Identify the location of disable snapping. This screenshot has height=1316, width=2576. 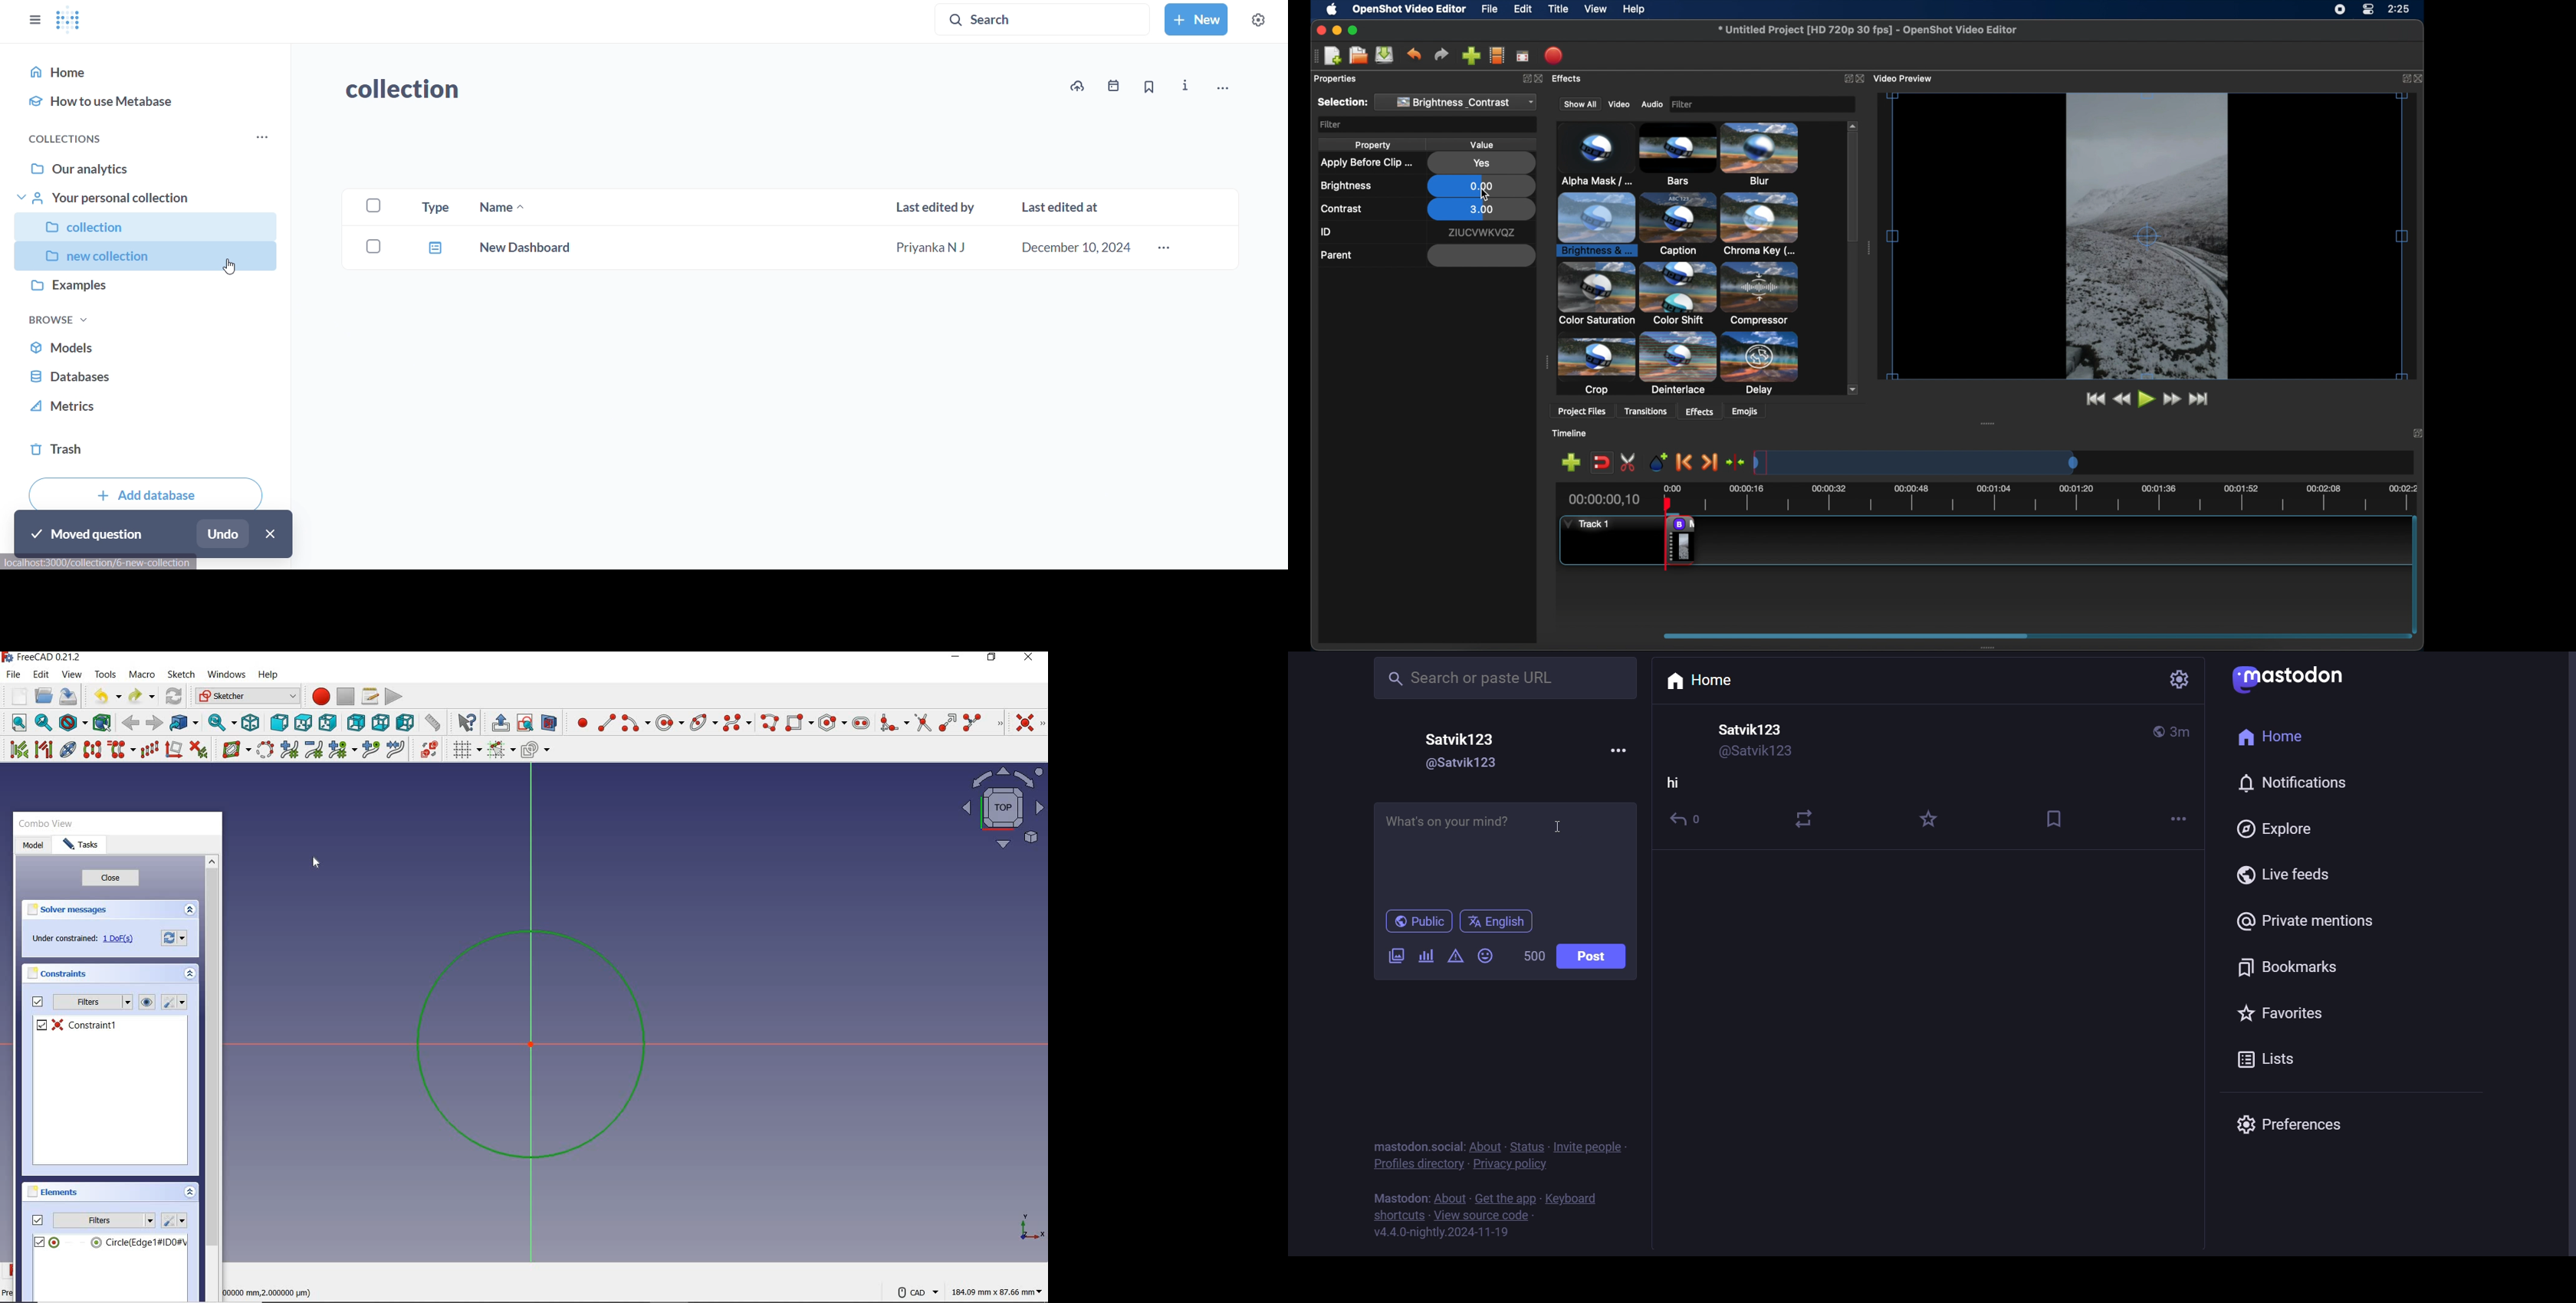
(1598, 463).